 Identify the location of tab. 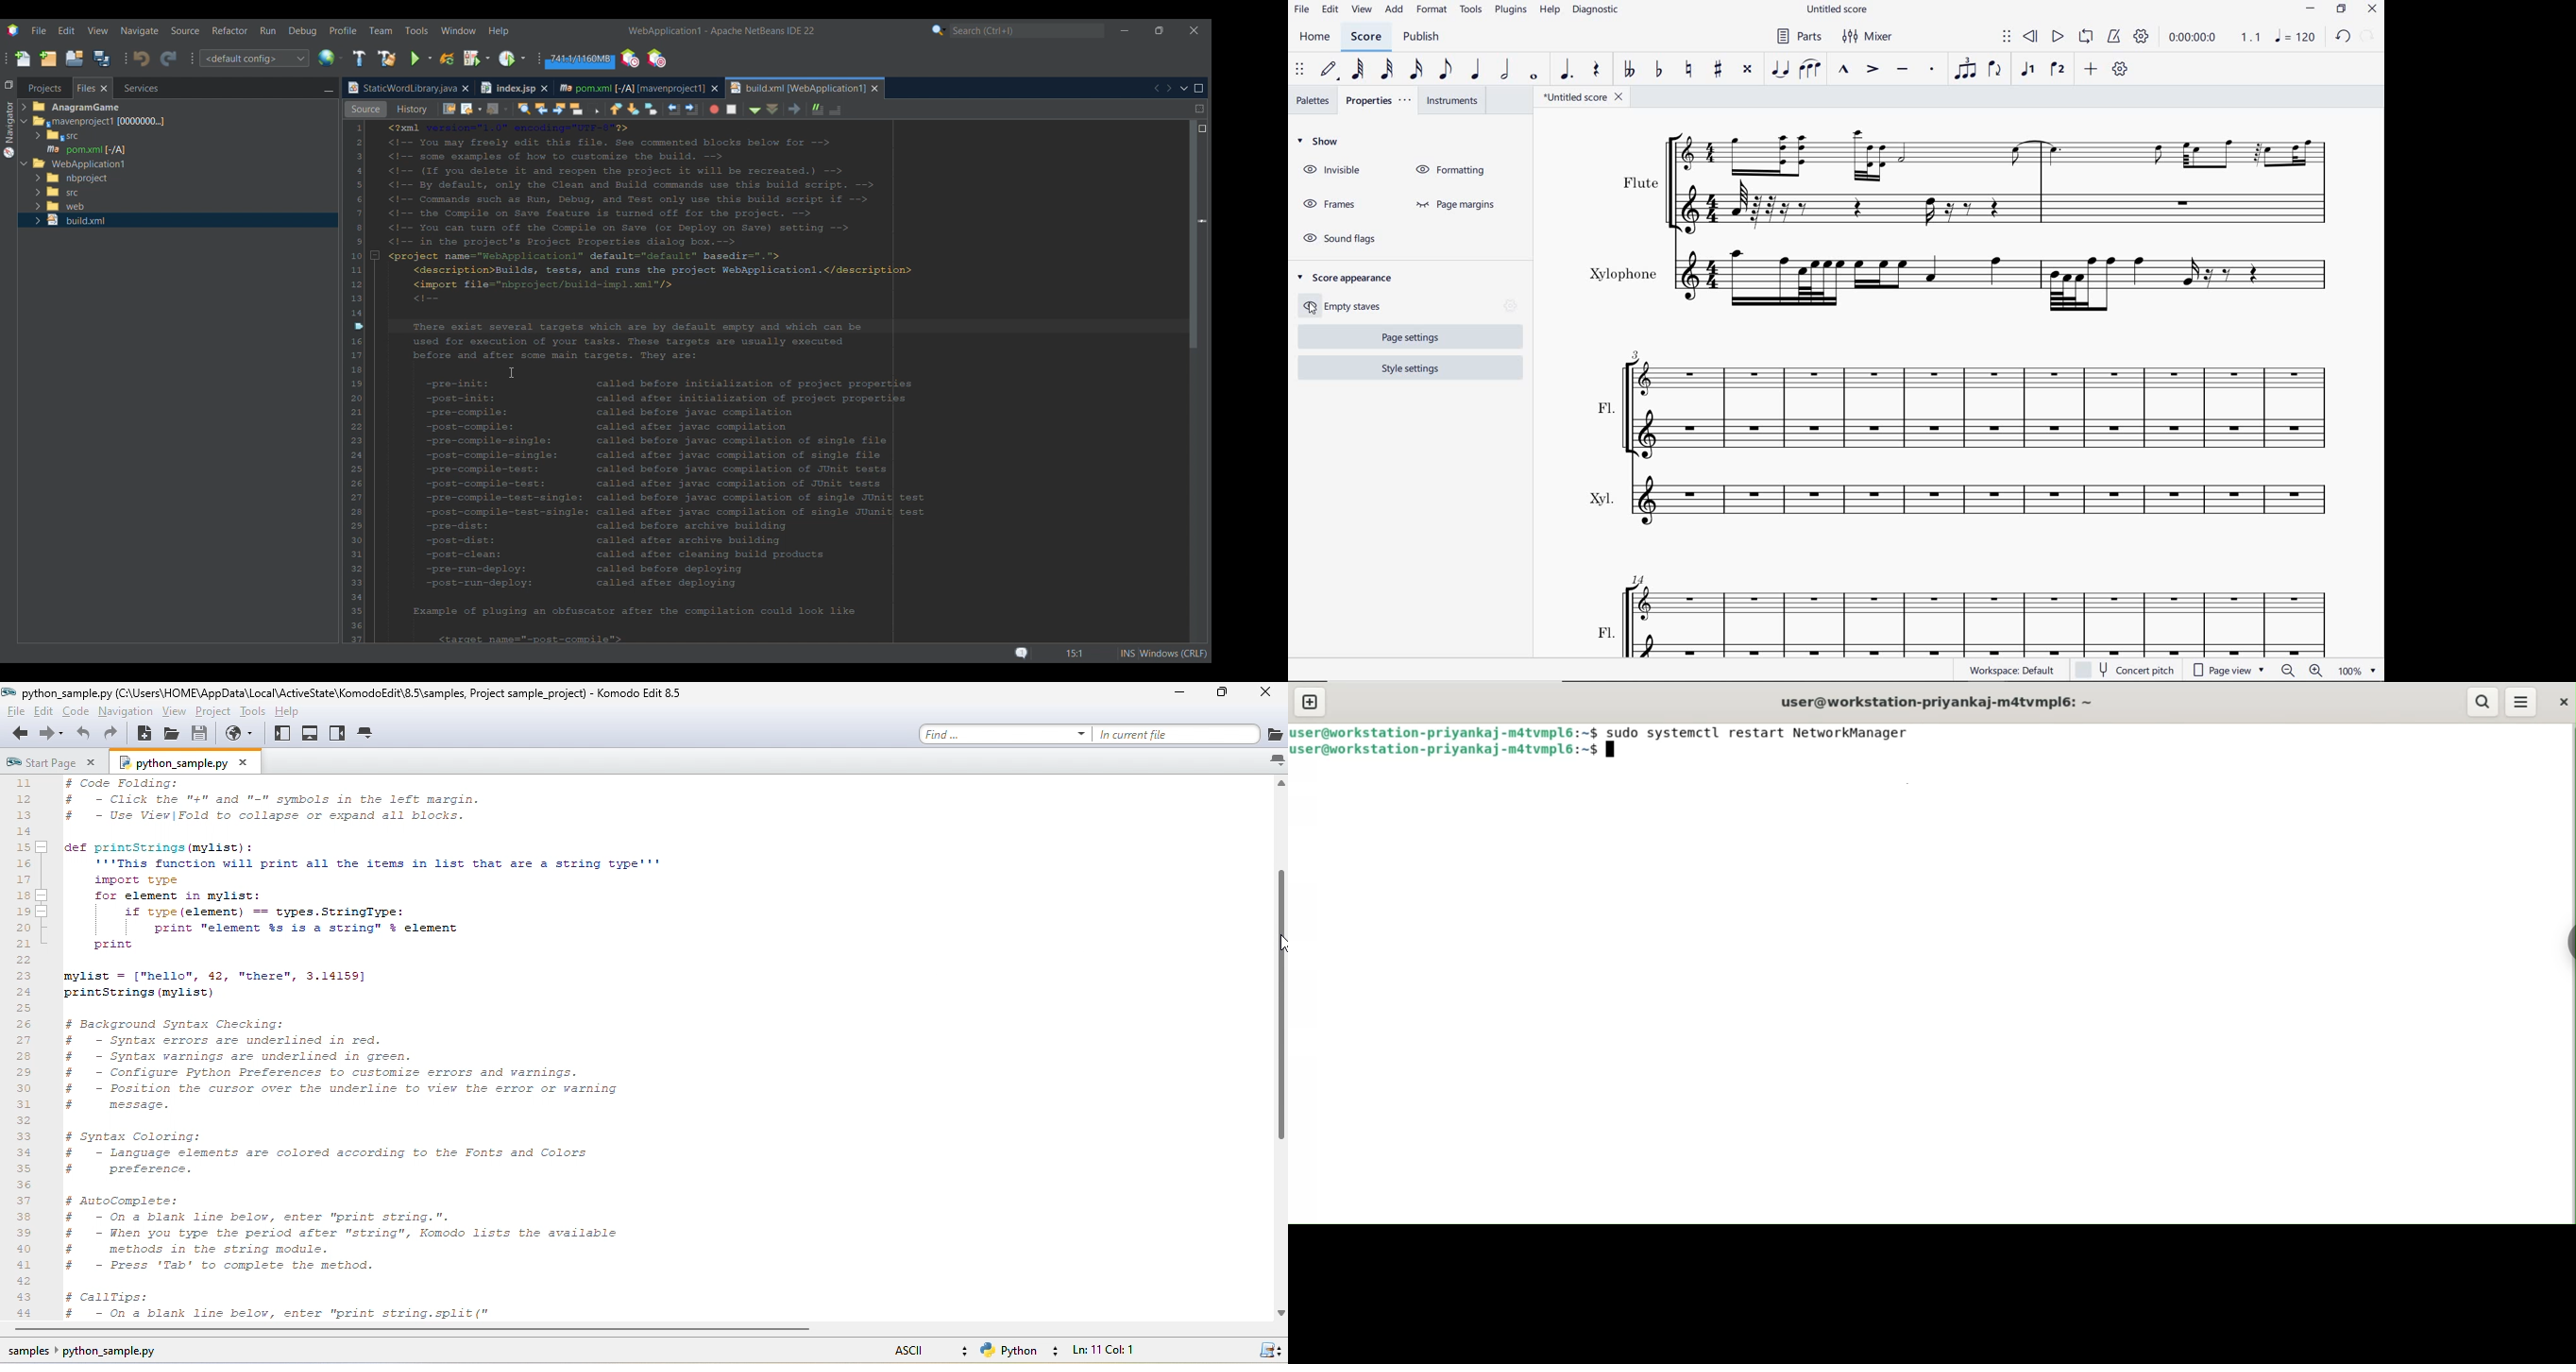
(367, 734).